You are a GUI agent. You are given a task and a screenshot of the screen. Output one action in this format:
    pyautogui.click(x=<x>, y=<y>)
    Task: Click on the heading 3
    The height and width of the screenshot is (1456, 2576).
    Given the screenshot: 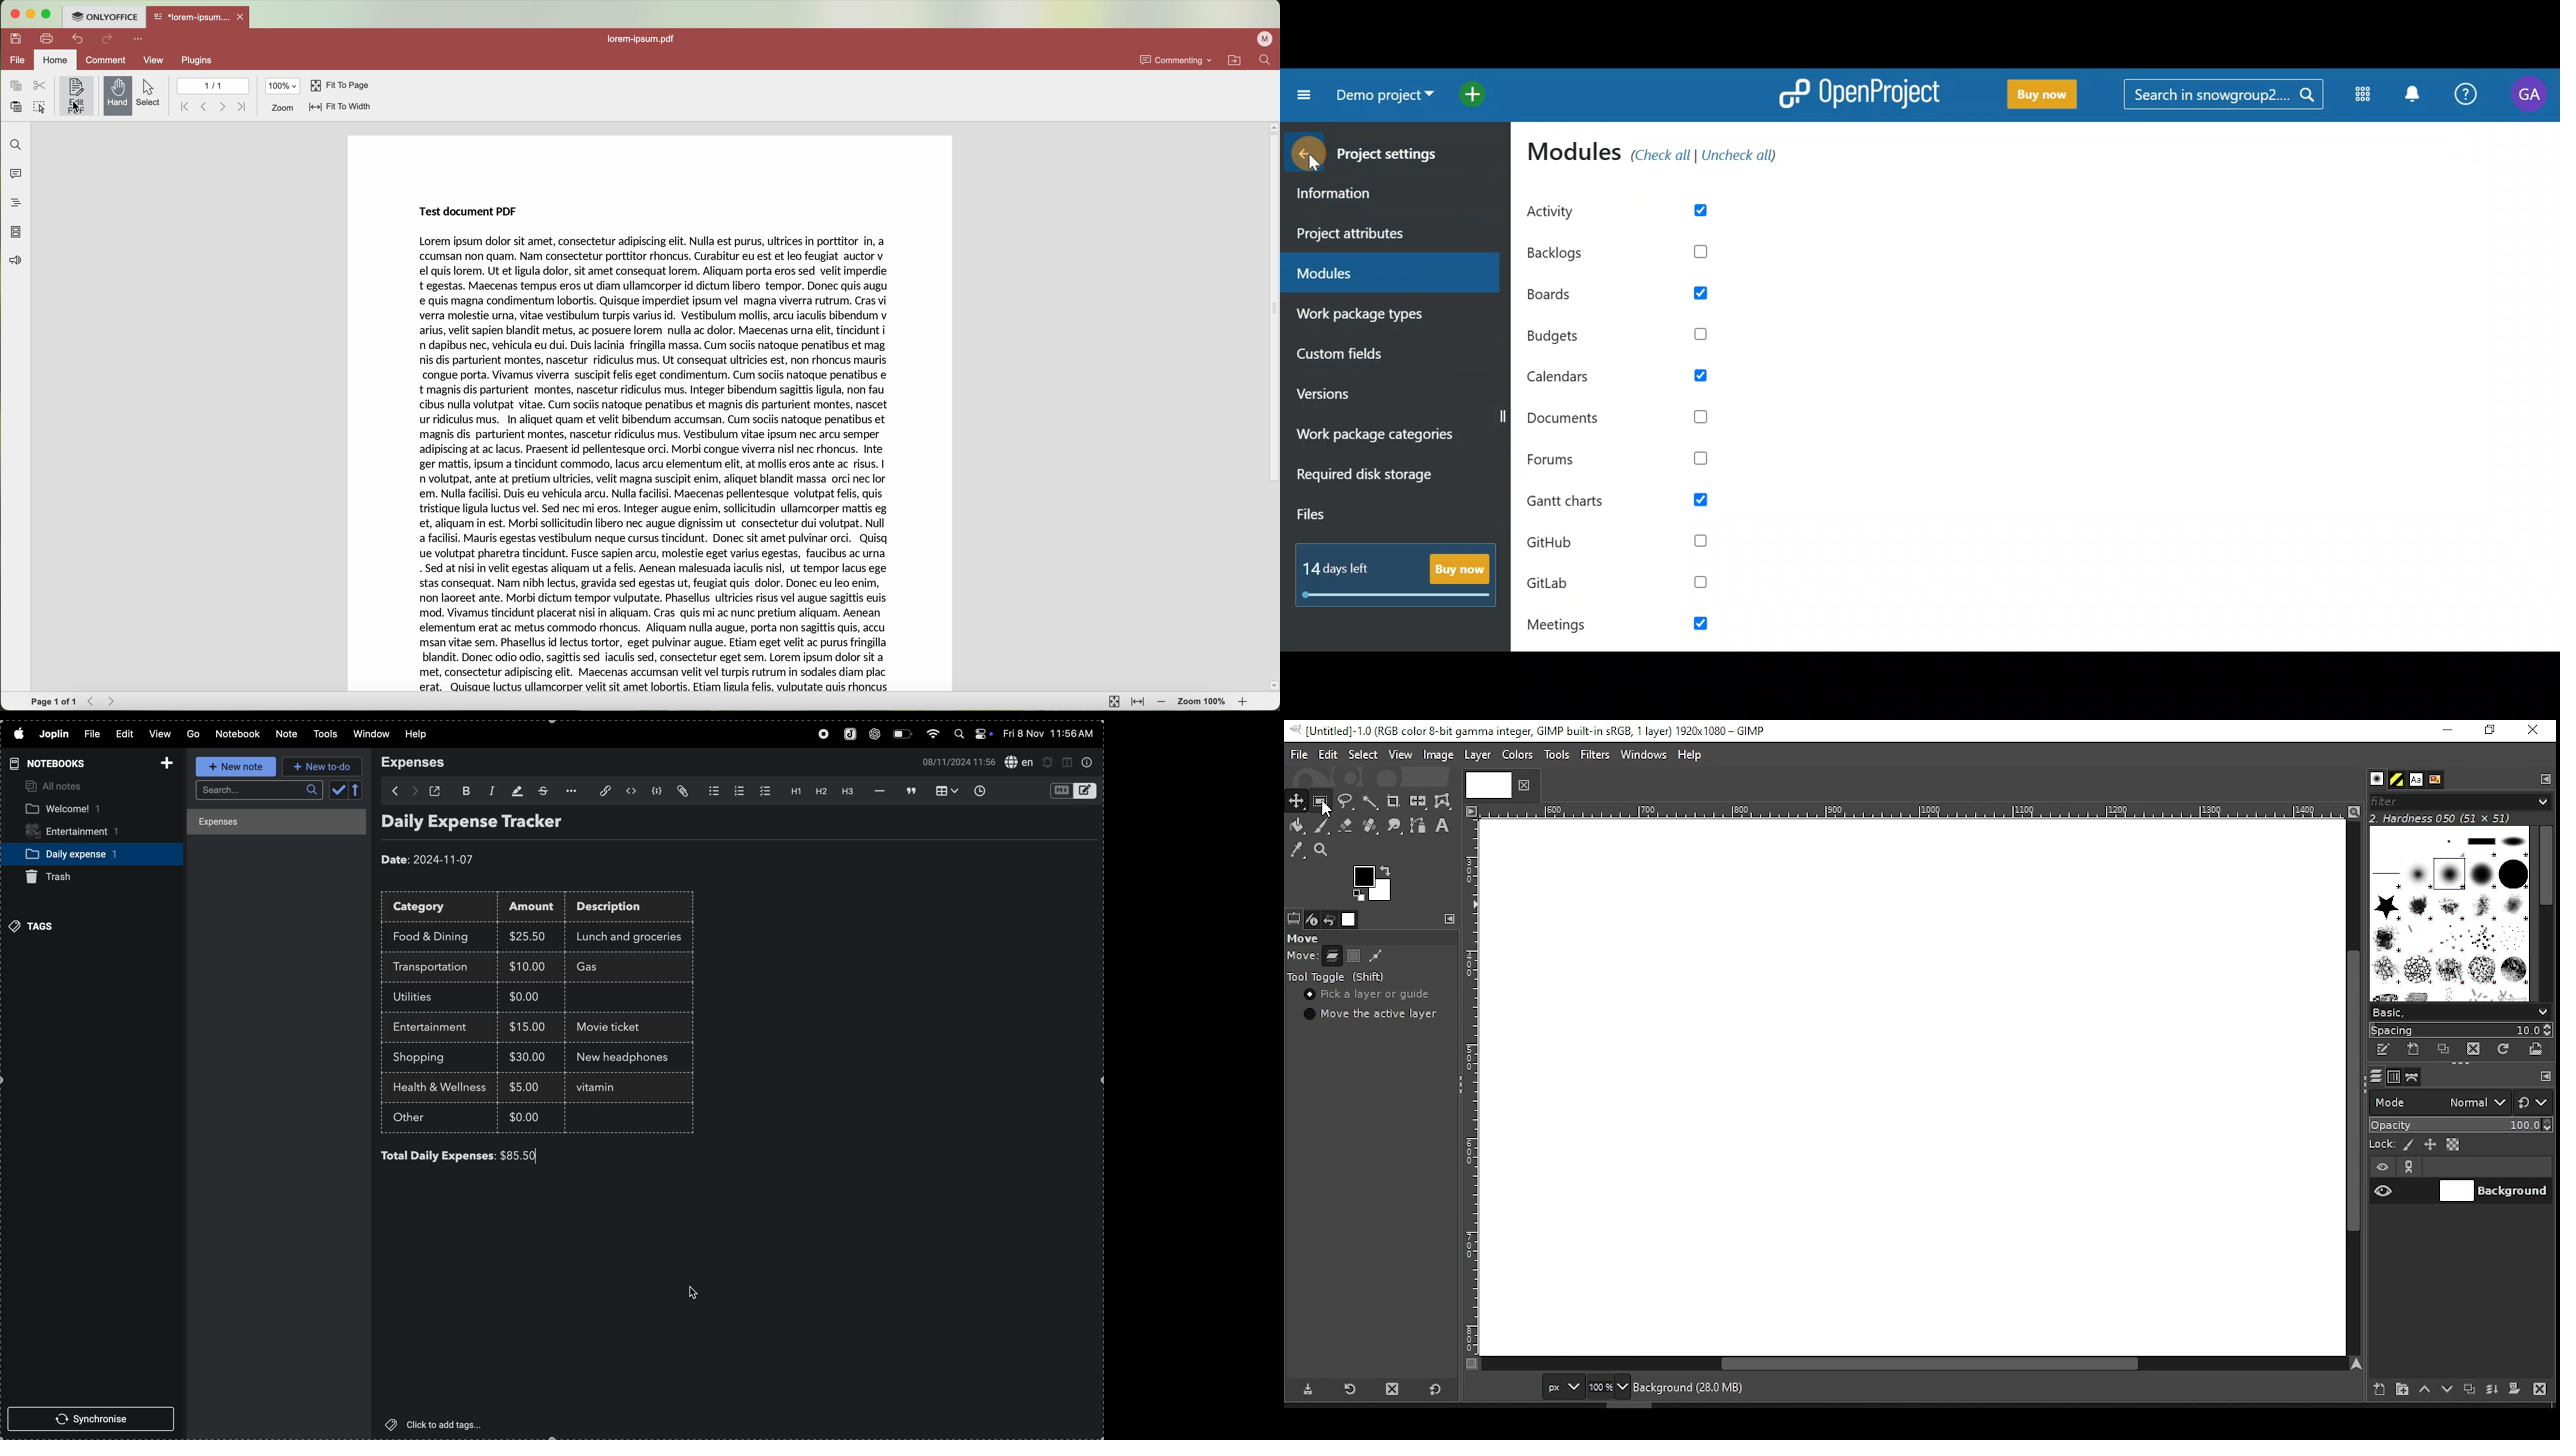 What is the action you would take?
    pyautogui.click(x=848, y=793)
    